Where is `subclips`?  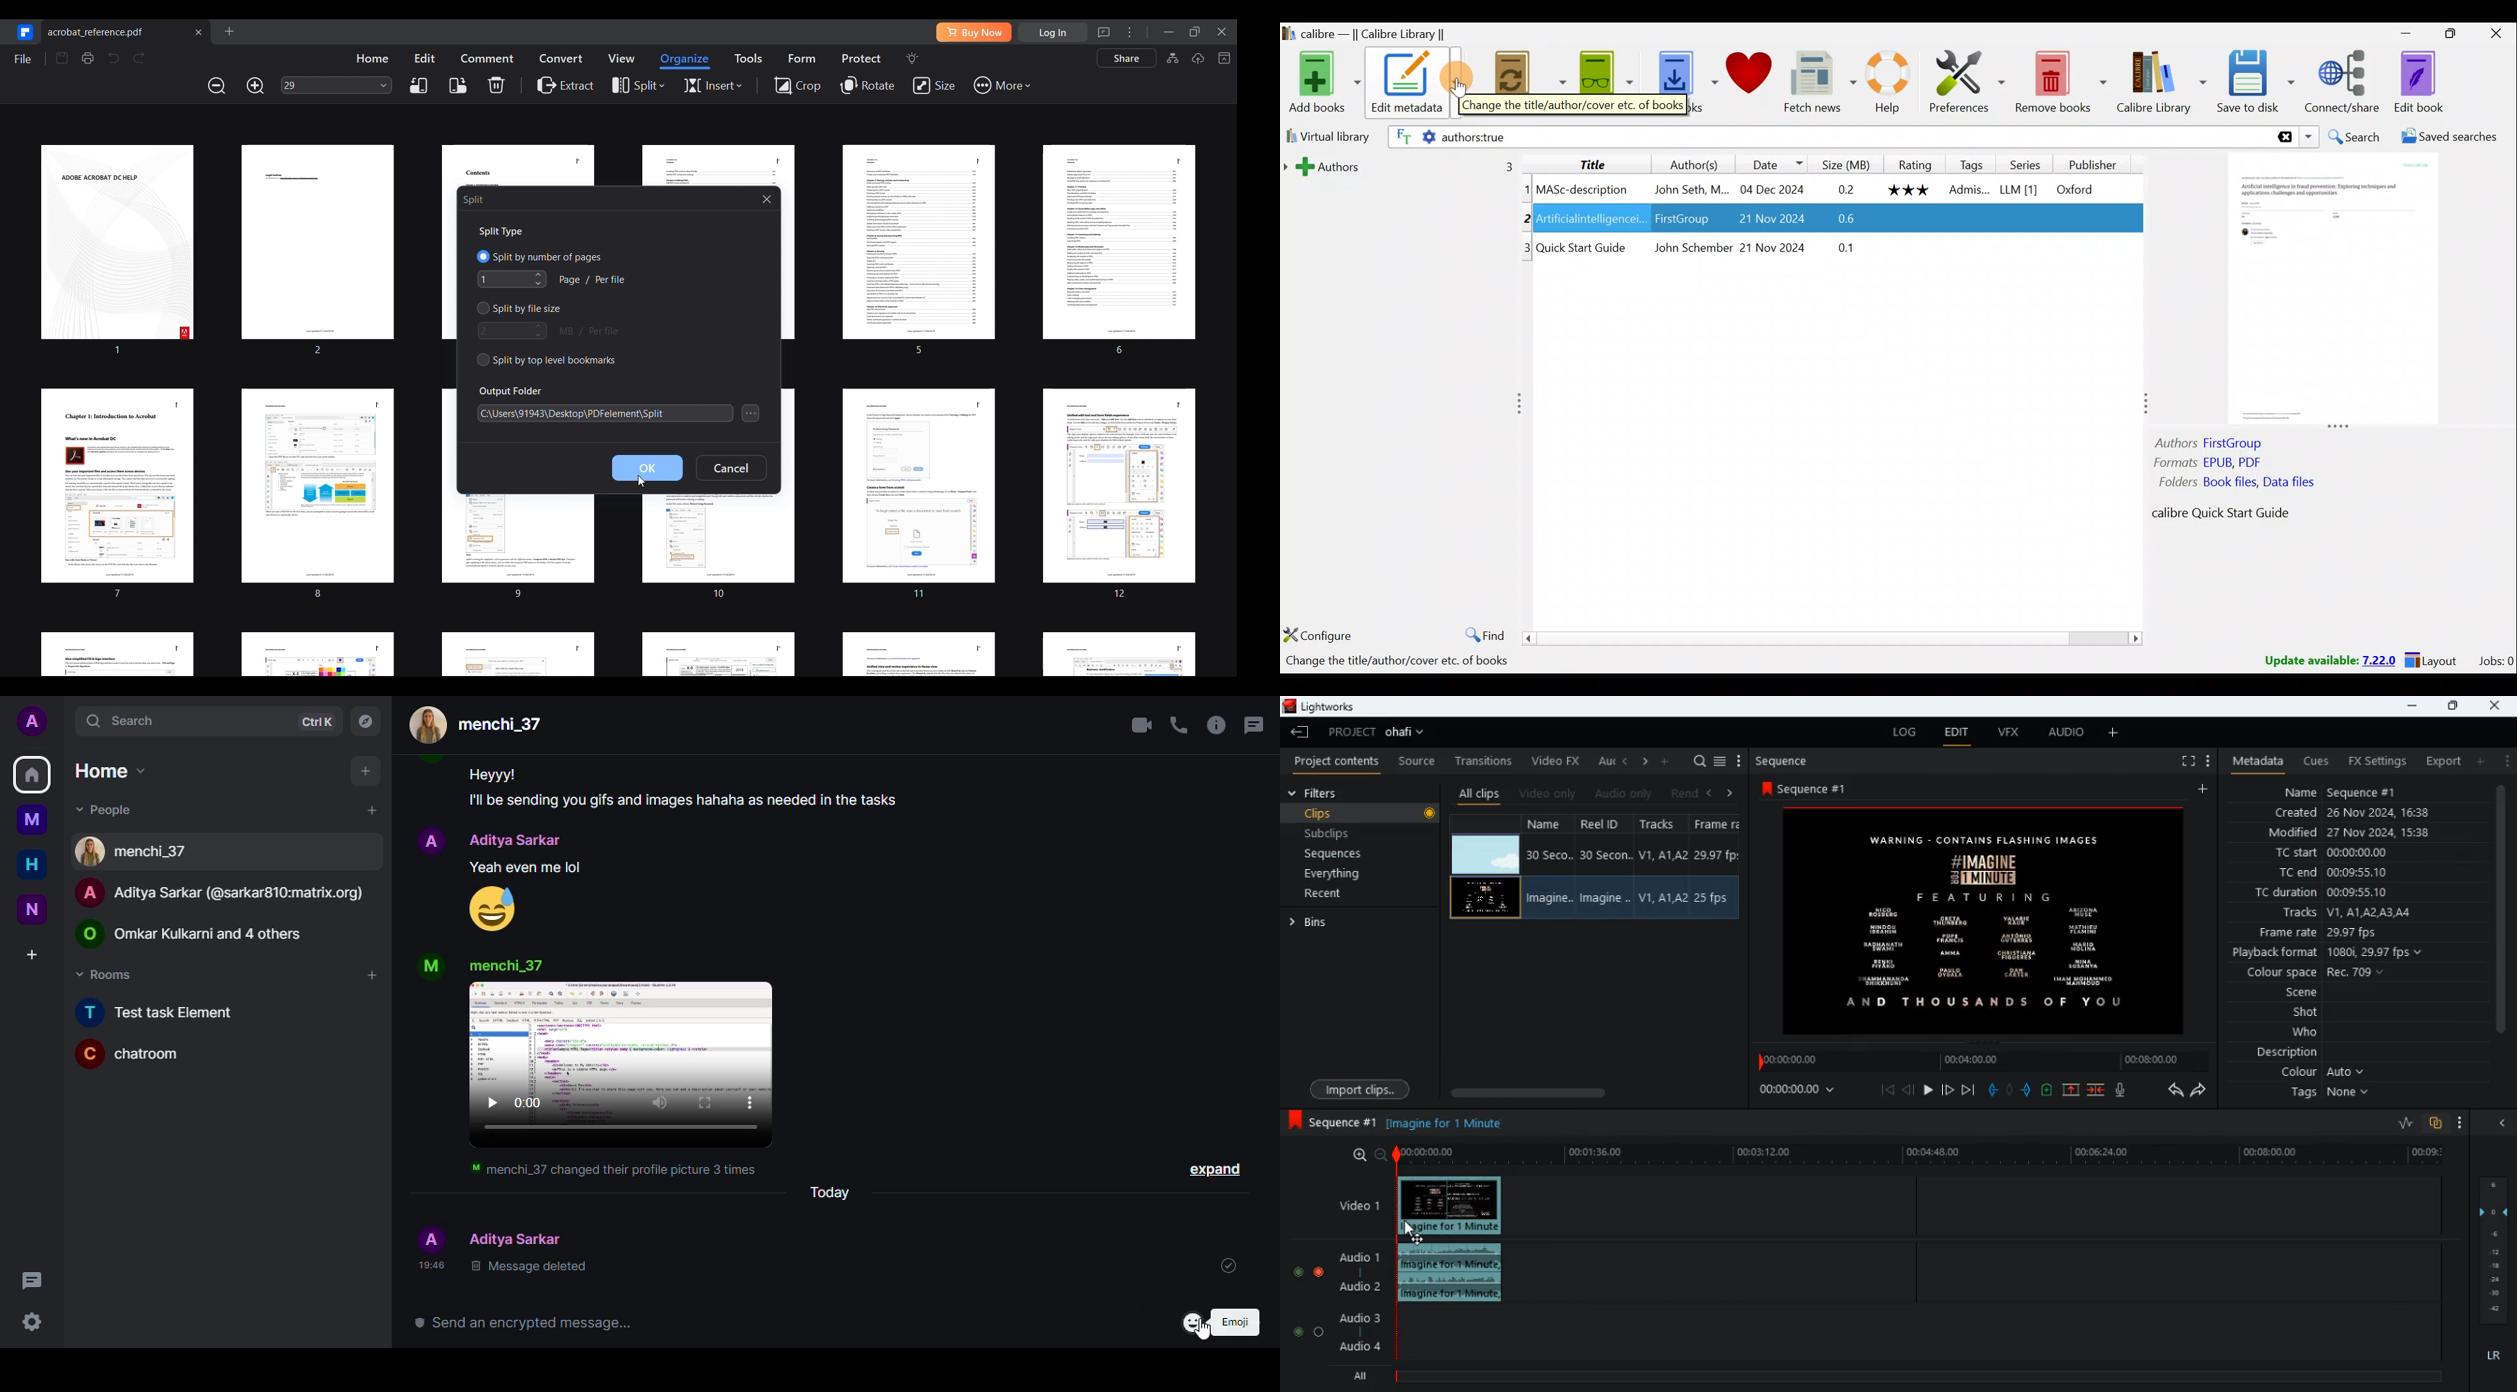
subclips is located at coordinates (1339, 834).